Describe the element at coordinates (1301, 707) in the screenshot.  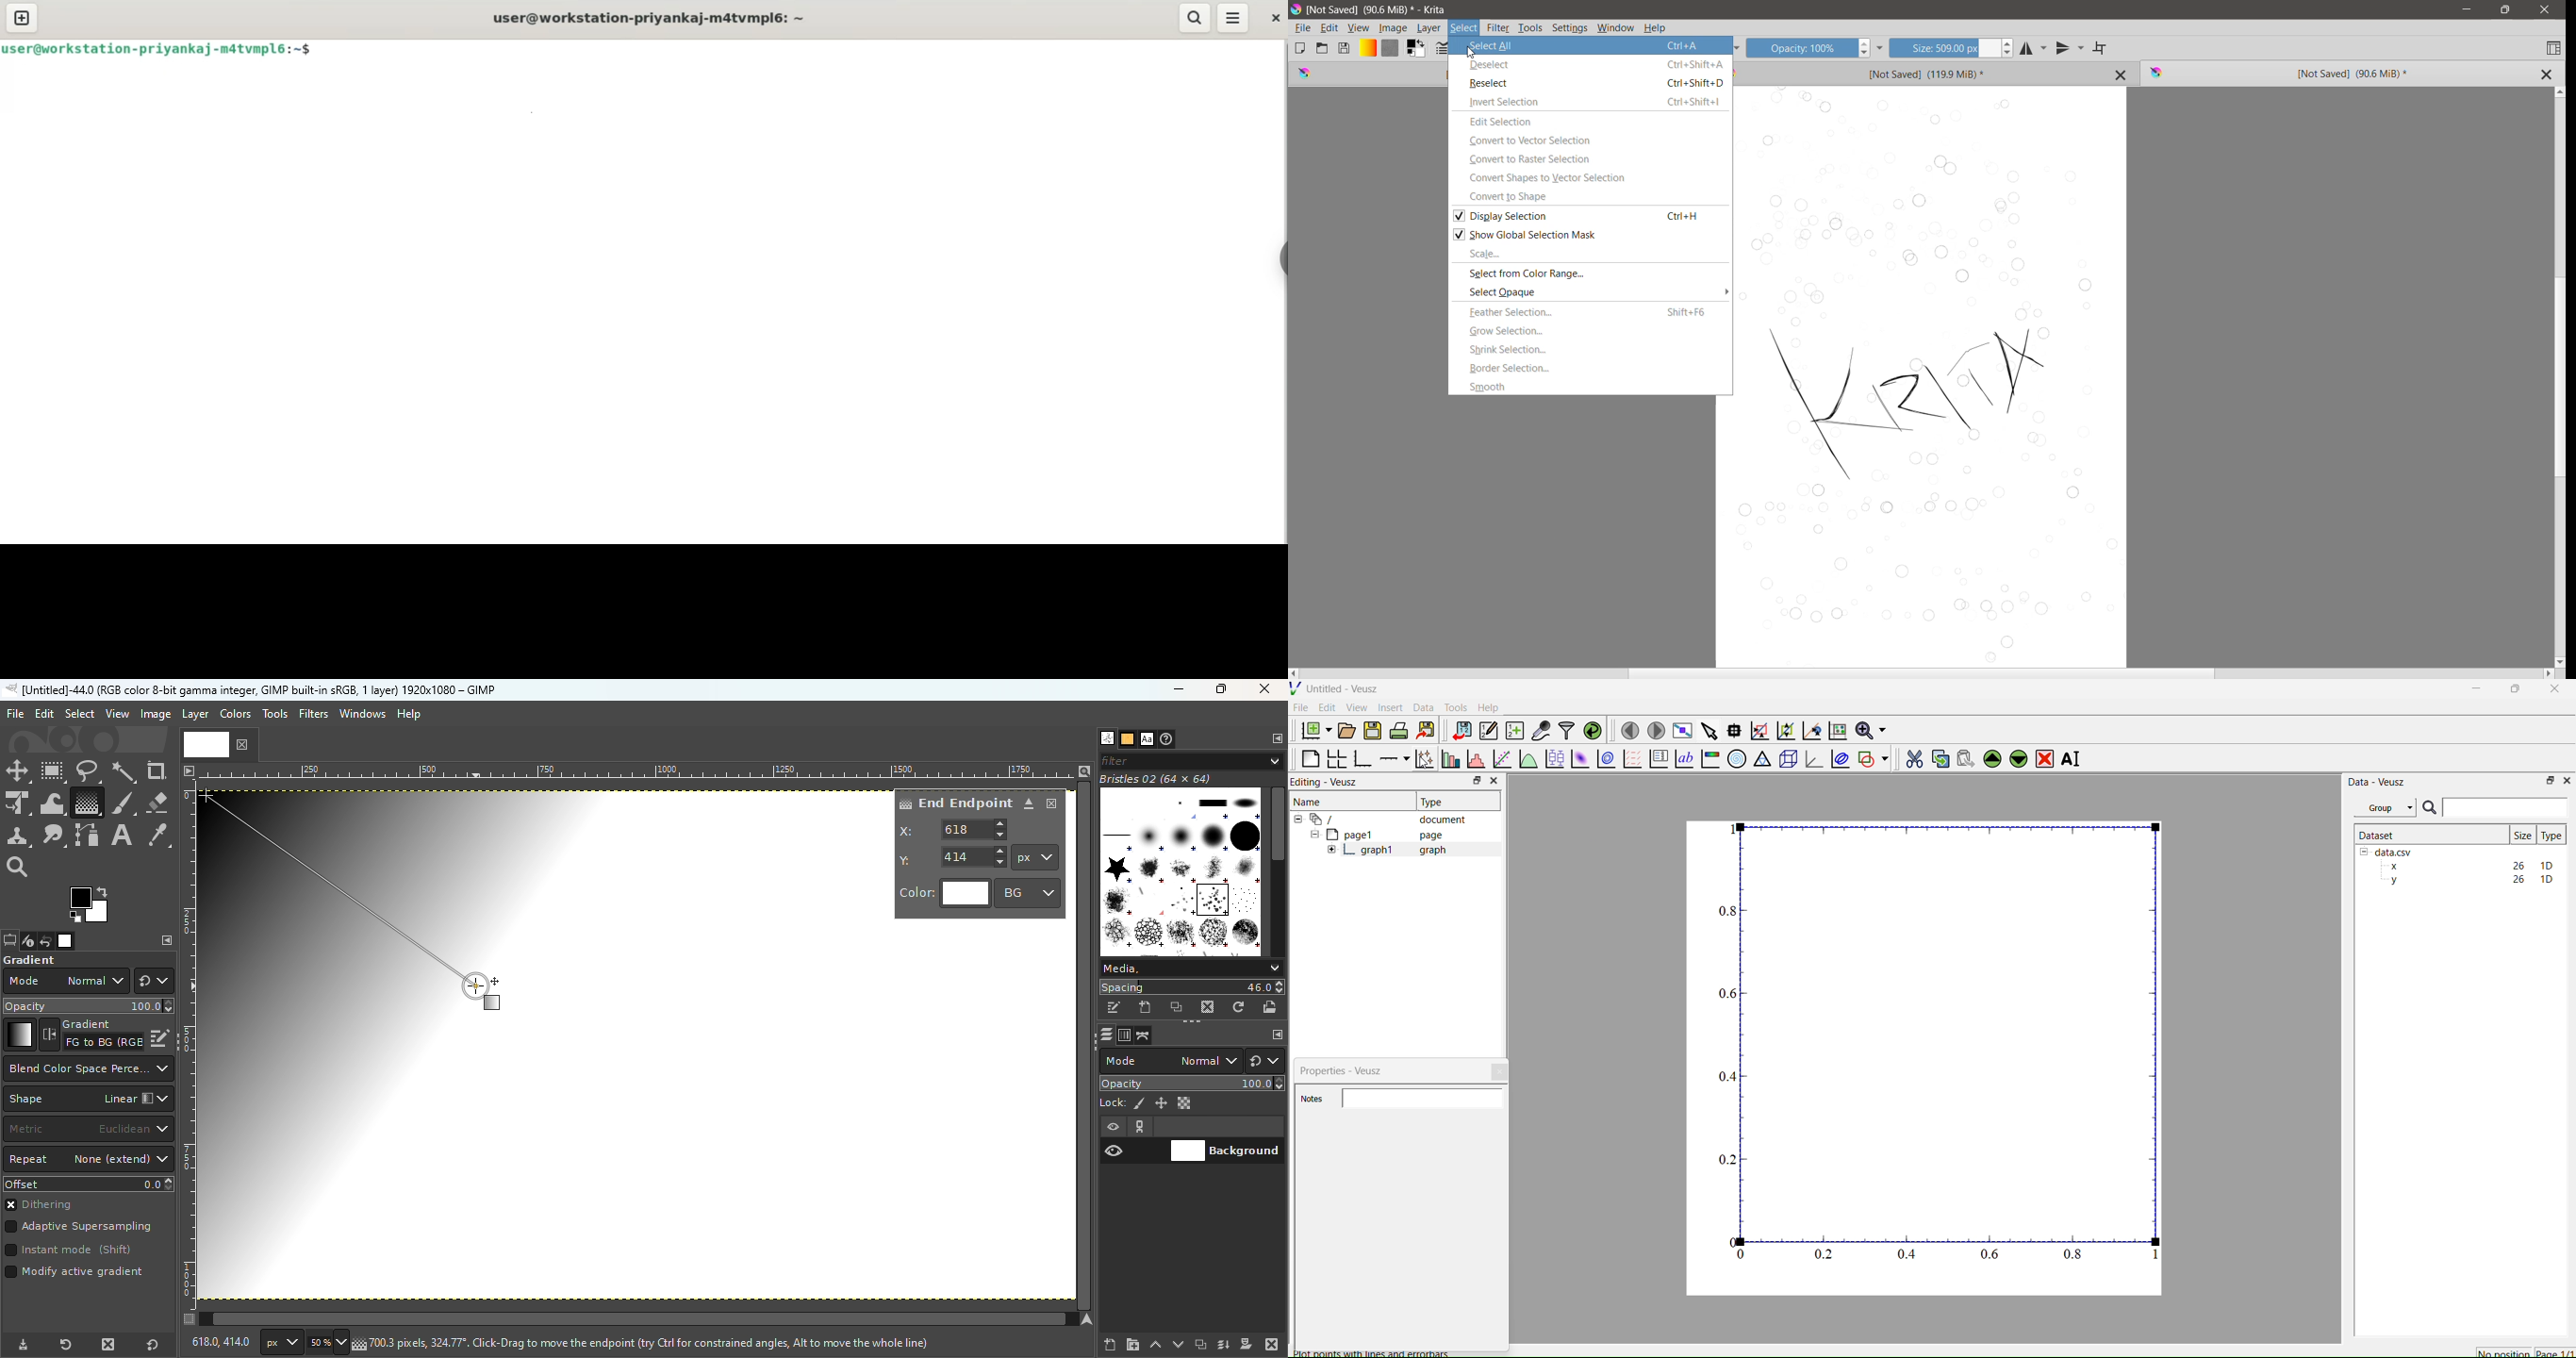
I see `File` at that location.